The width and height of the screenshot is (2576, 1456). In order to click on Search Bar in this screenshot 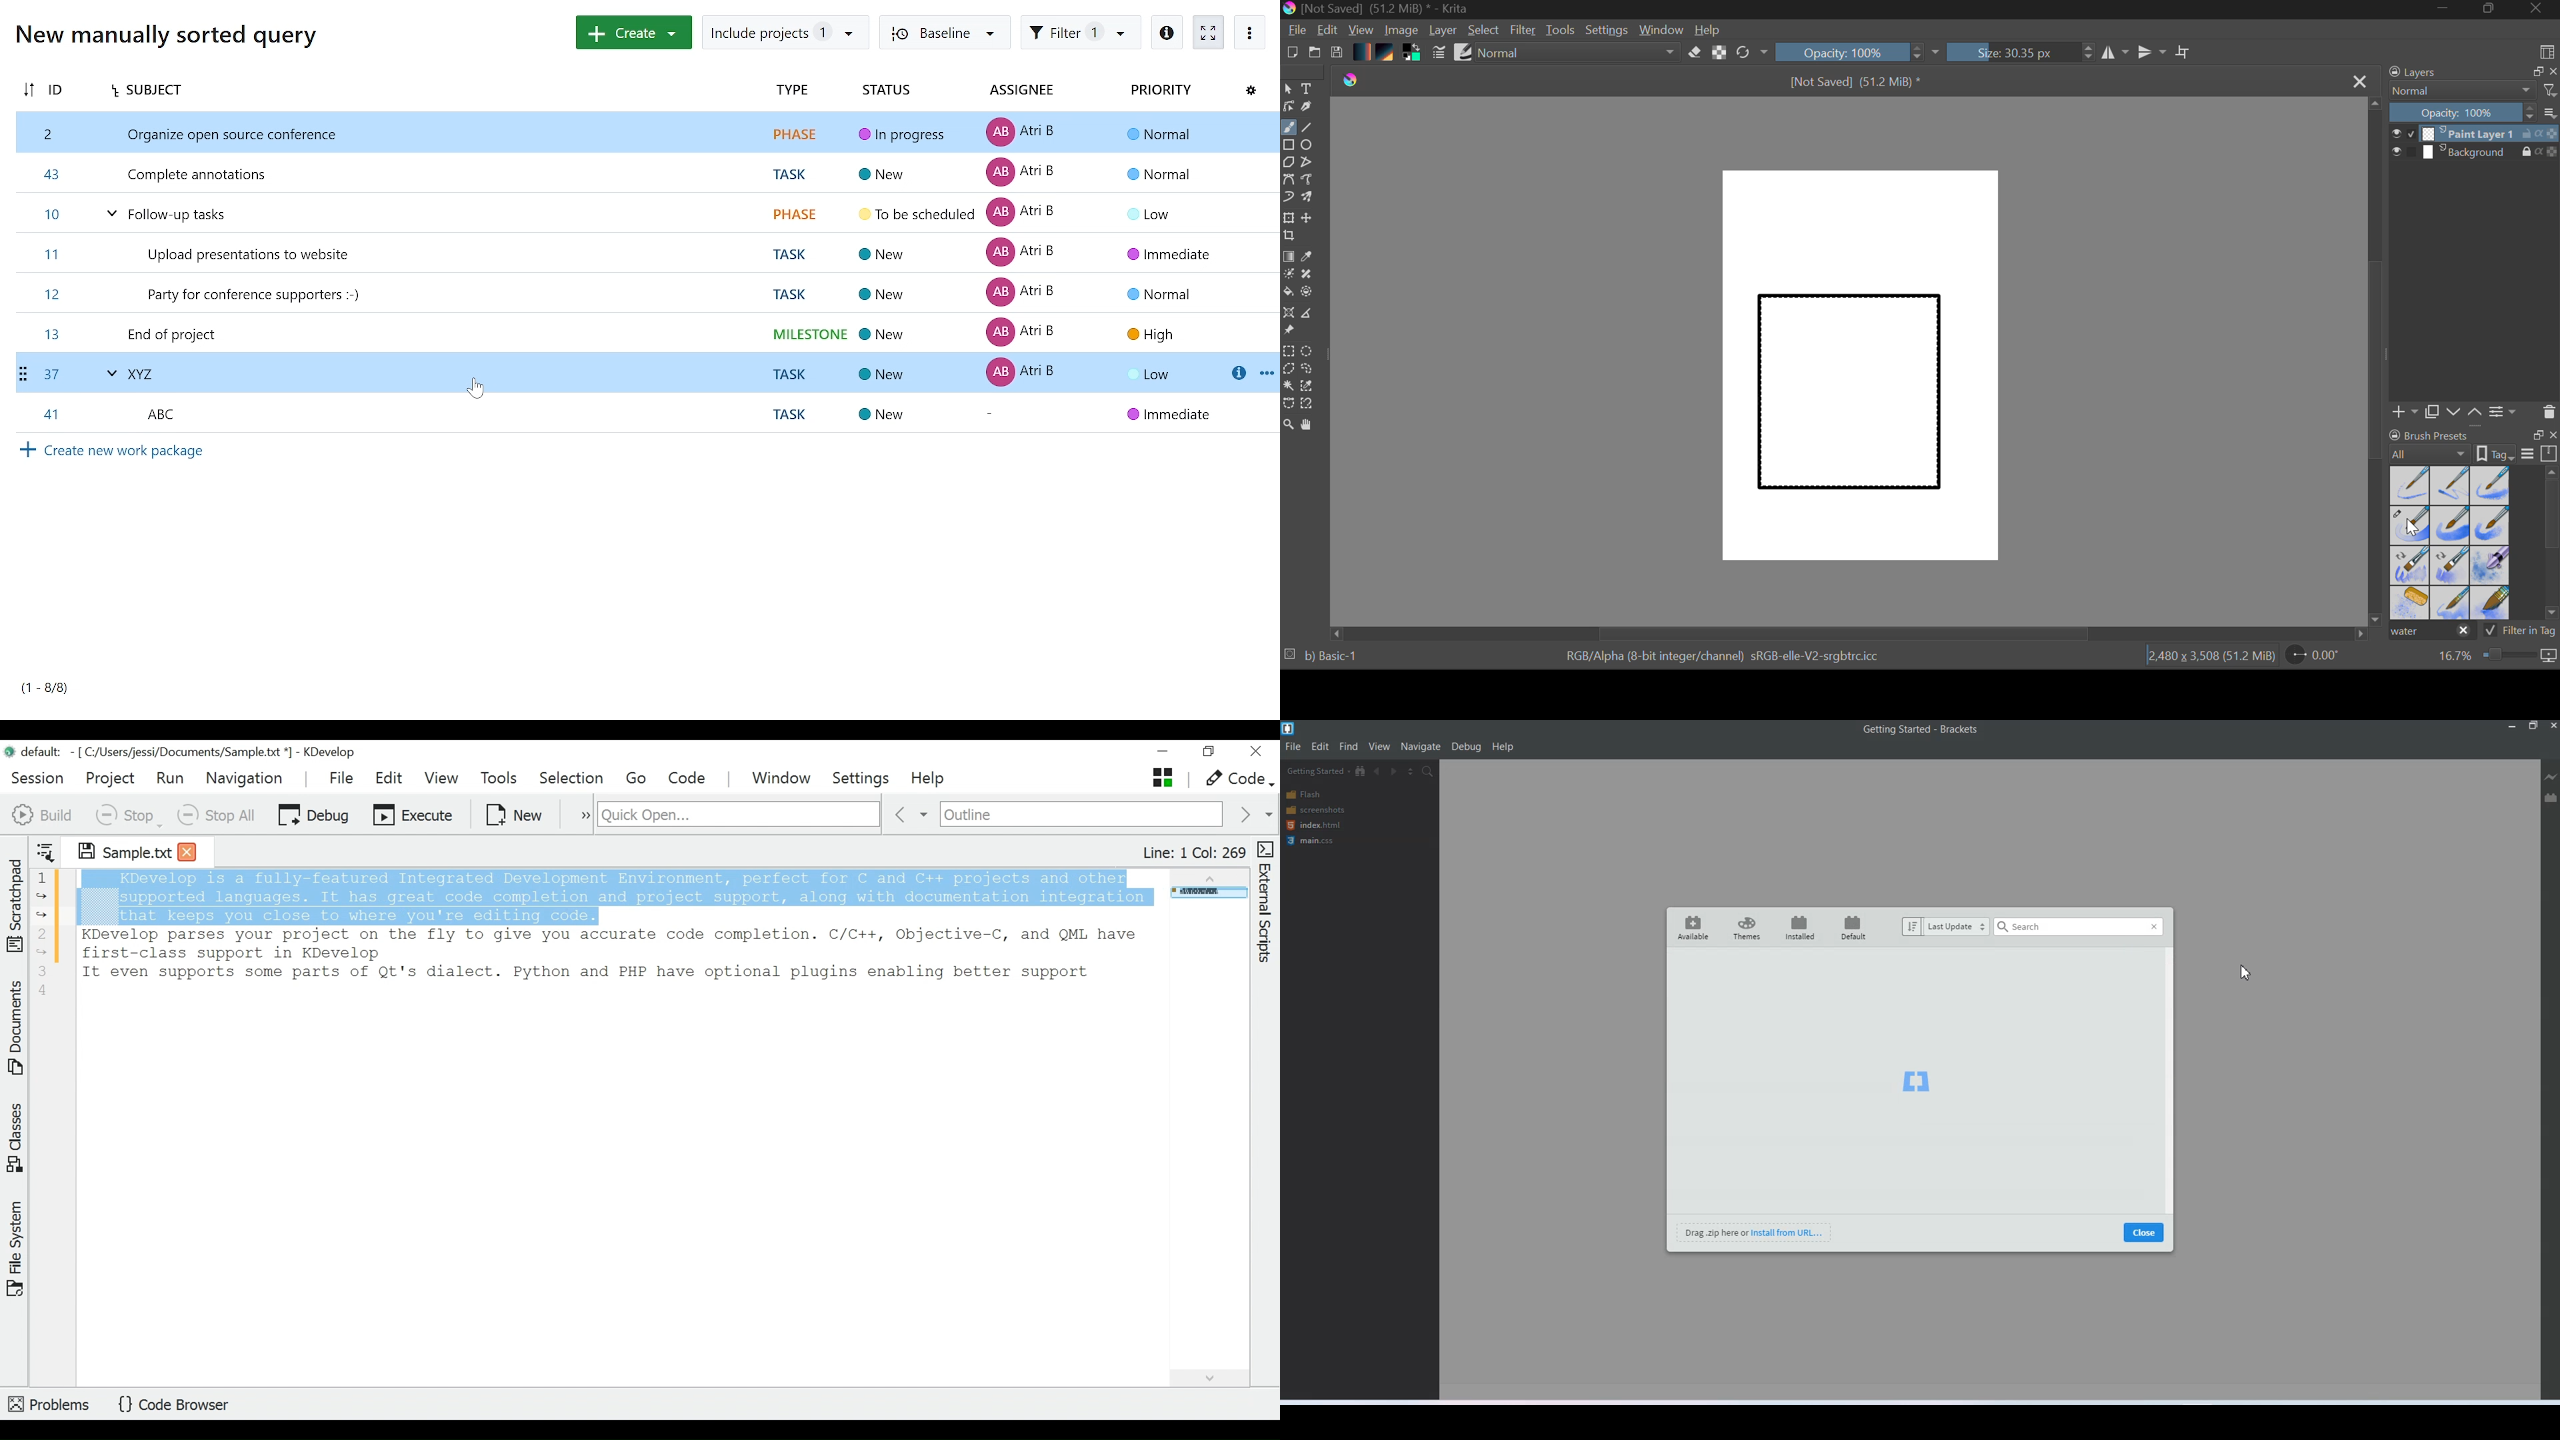, I will do `click(2079, 927)`.